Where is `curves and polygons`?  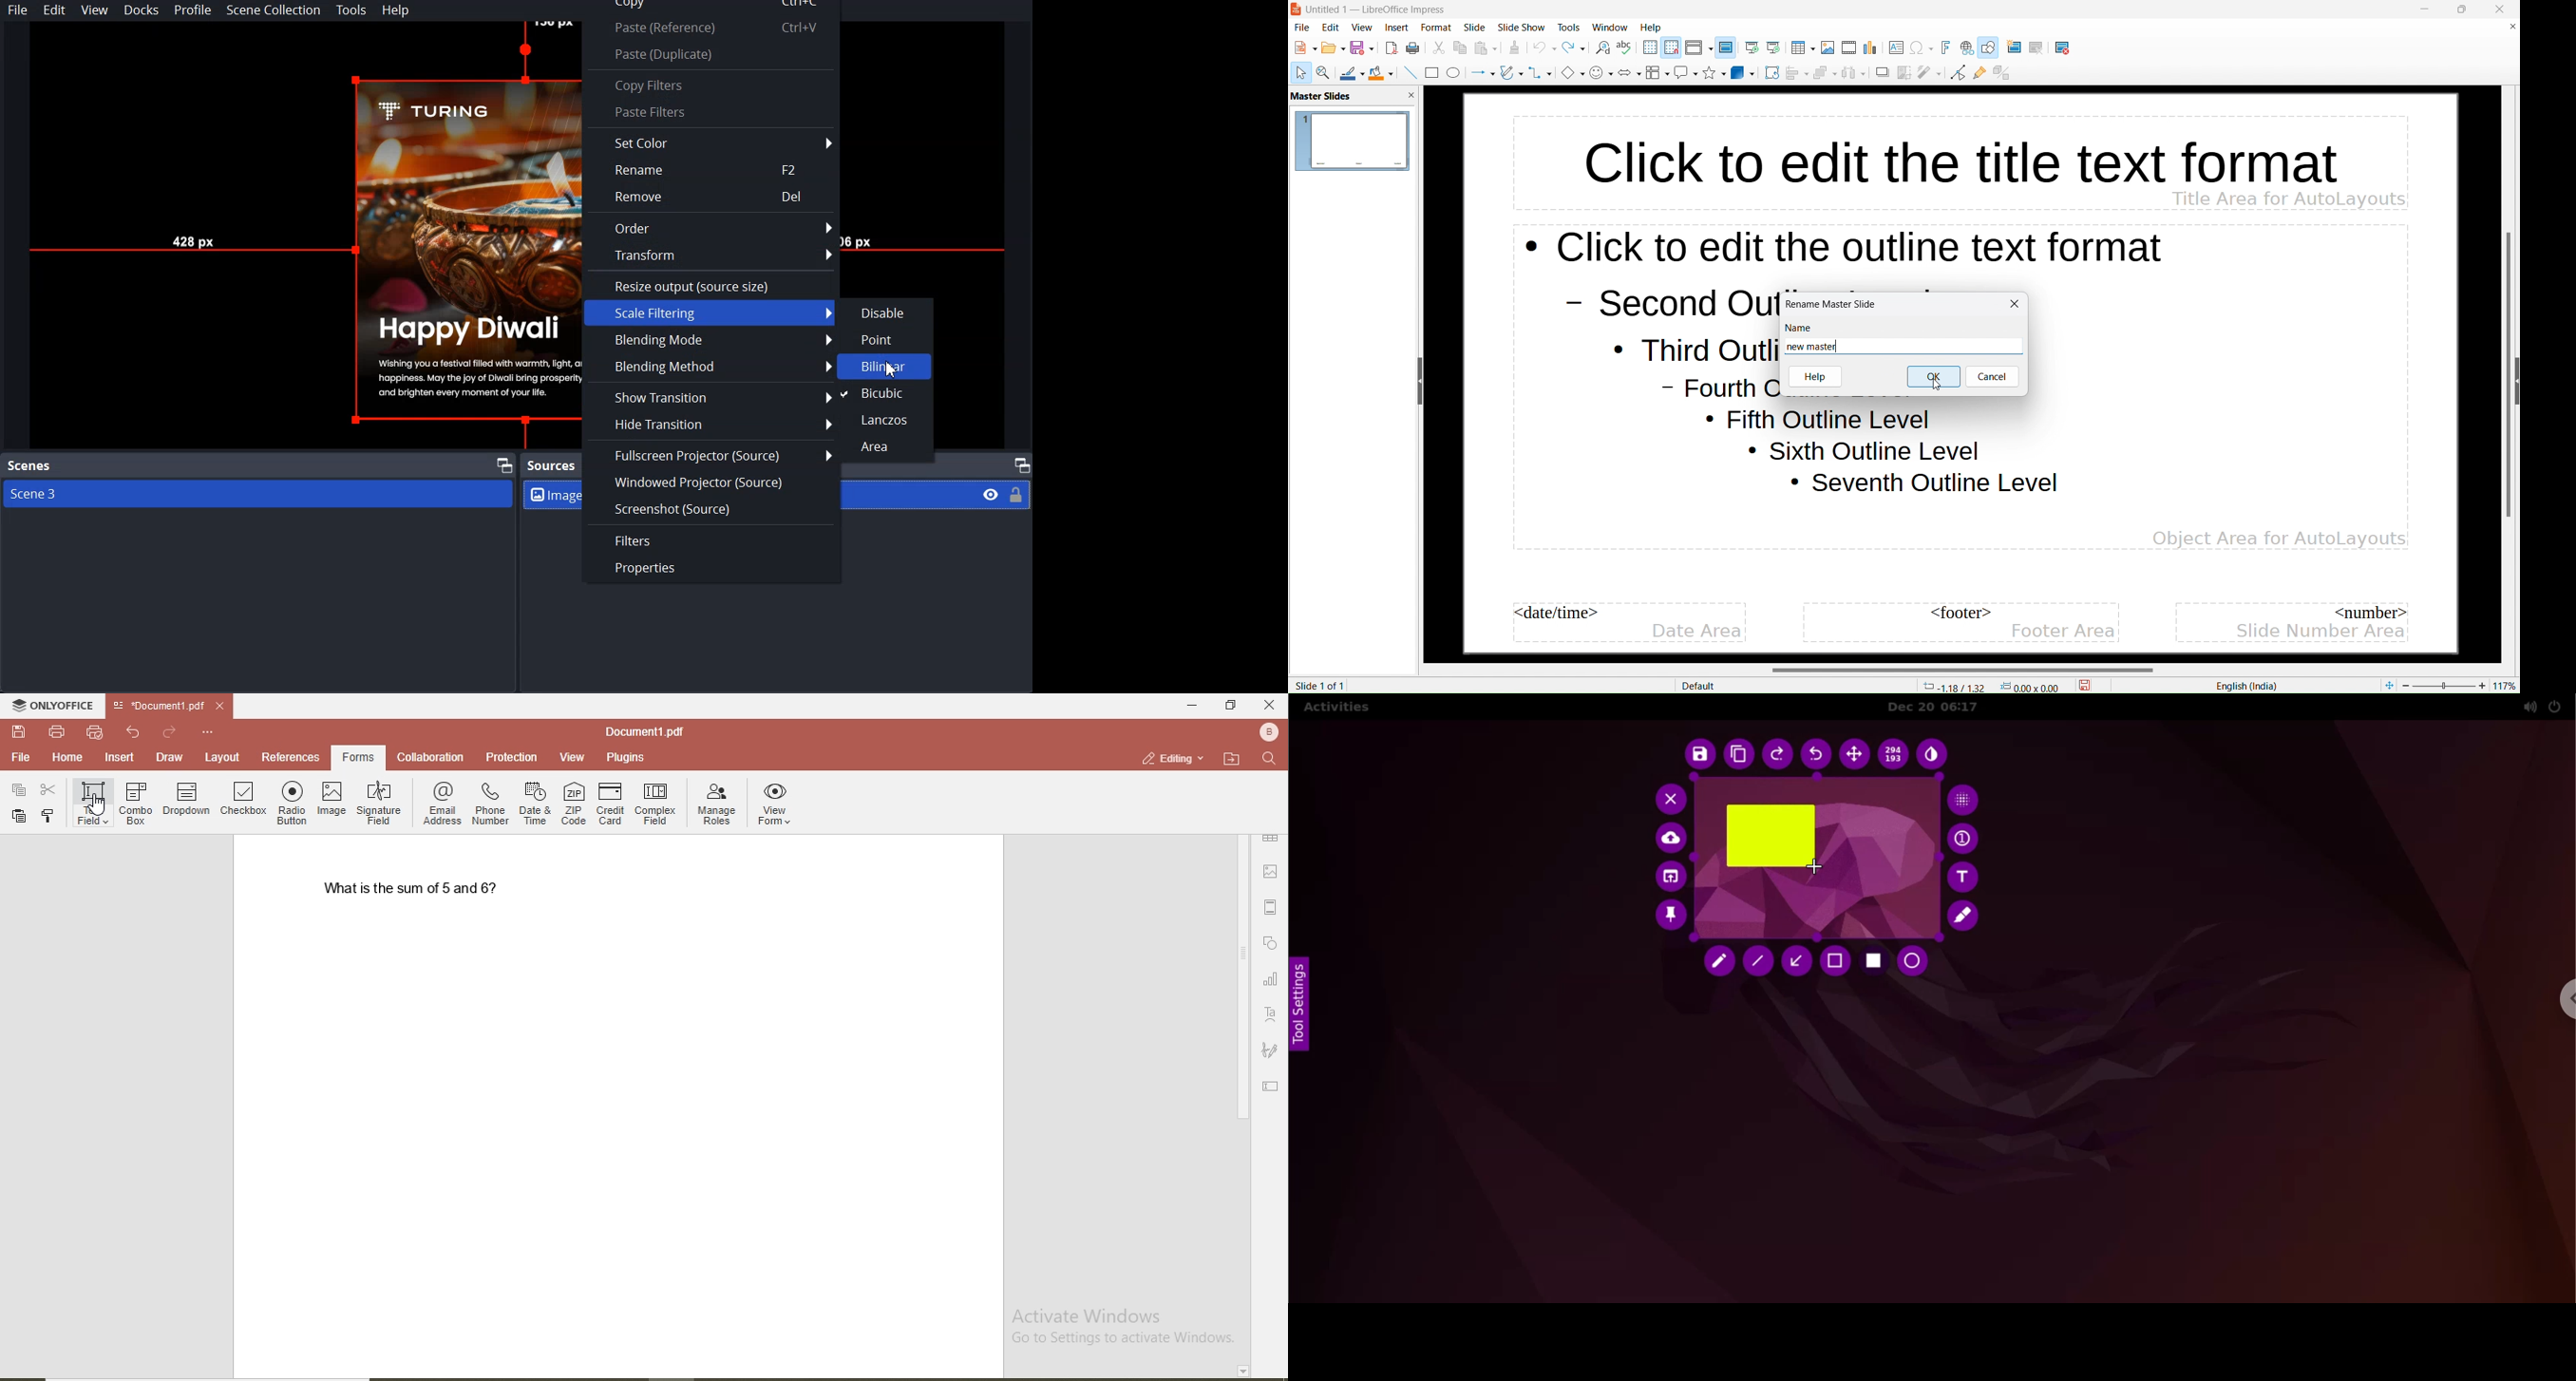 curves and polygons is located at coordinates (1512, 73).